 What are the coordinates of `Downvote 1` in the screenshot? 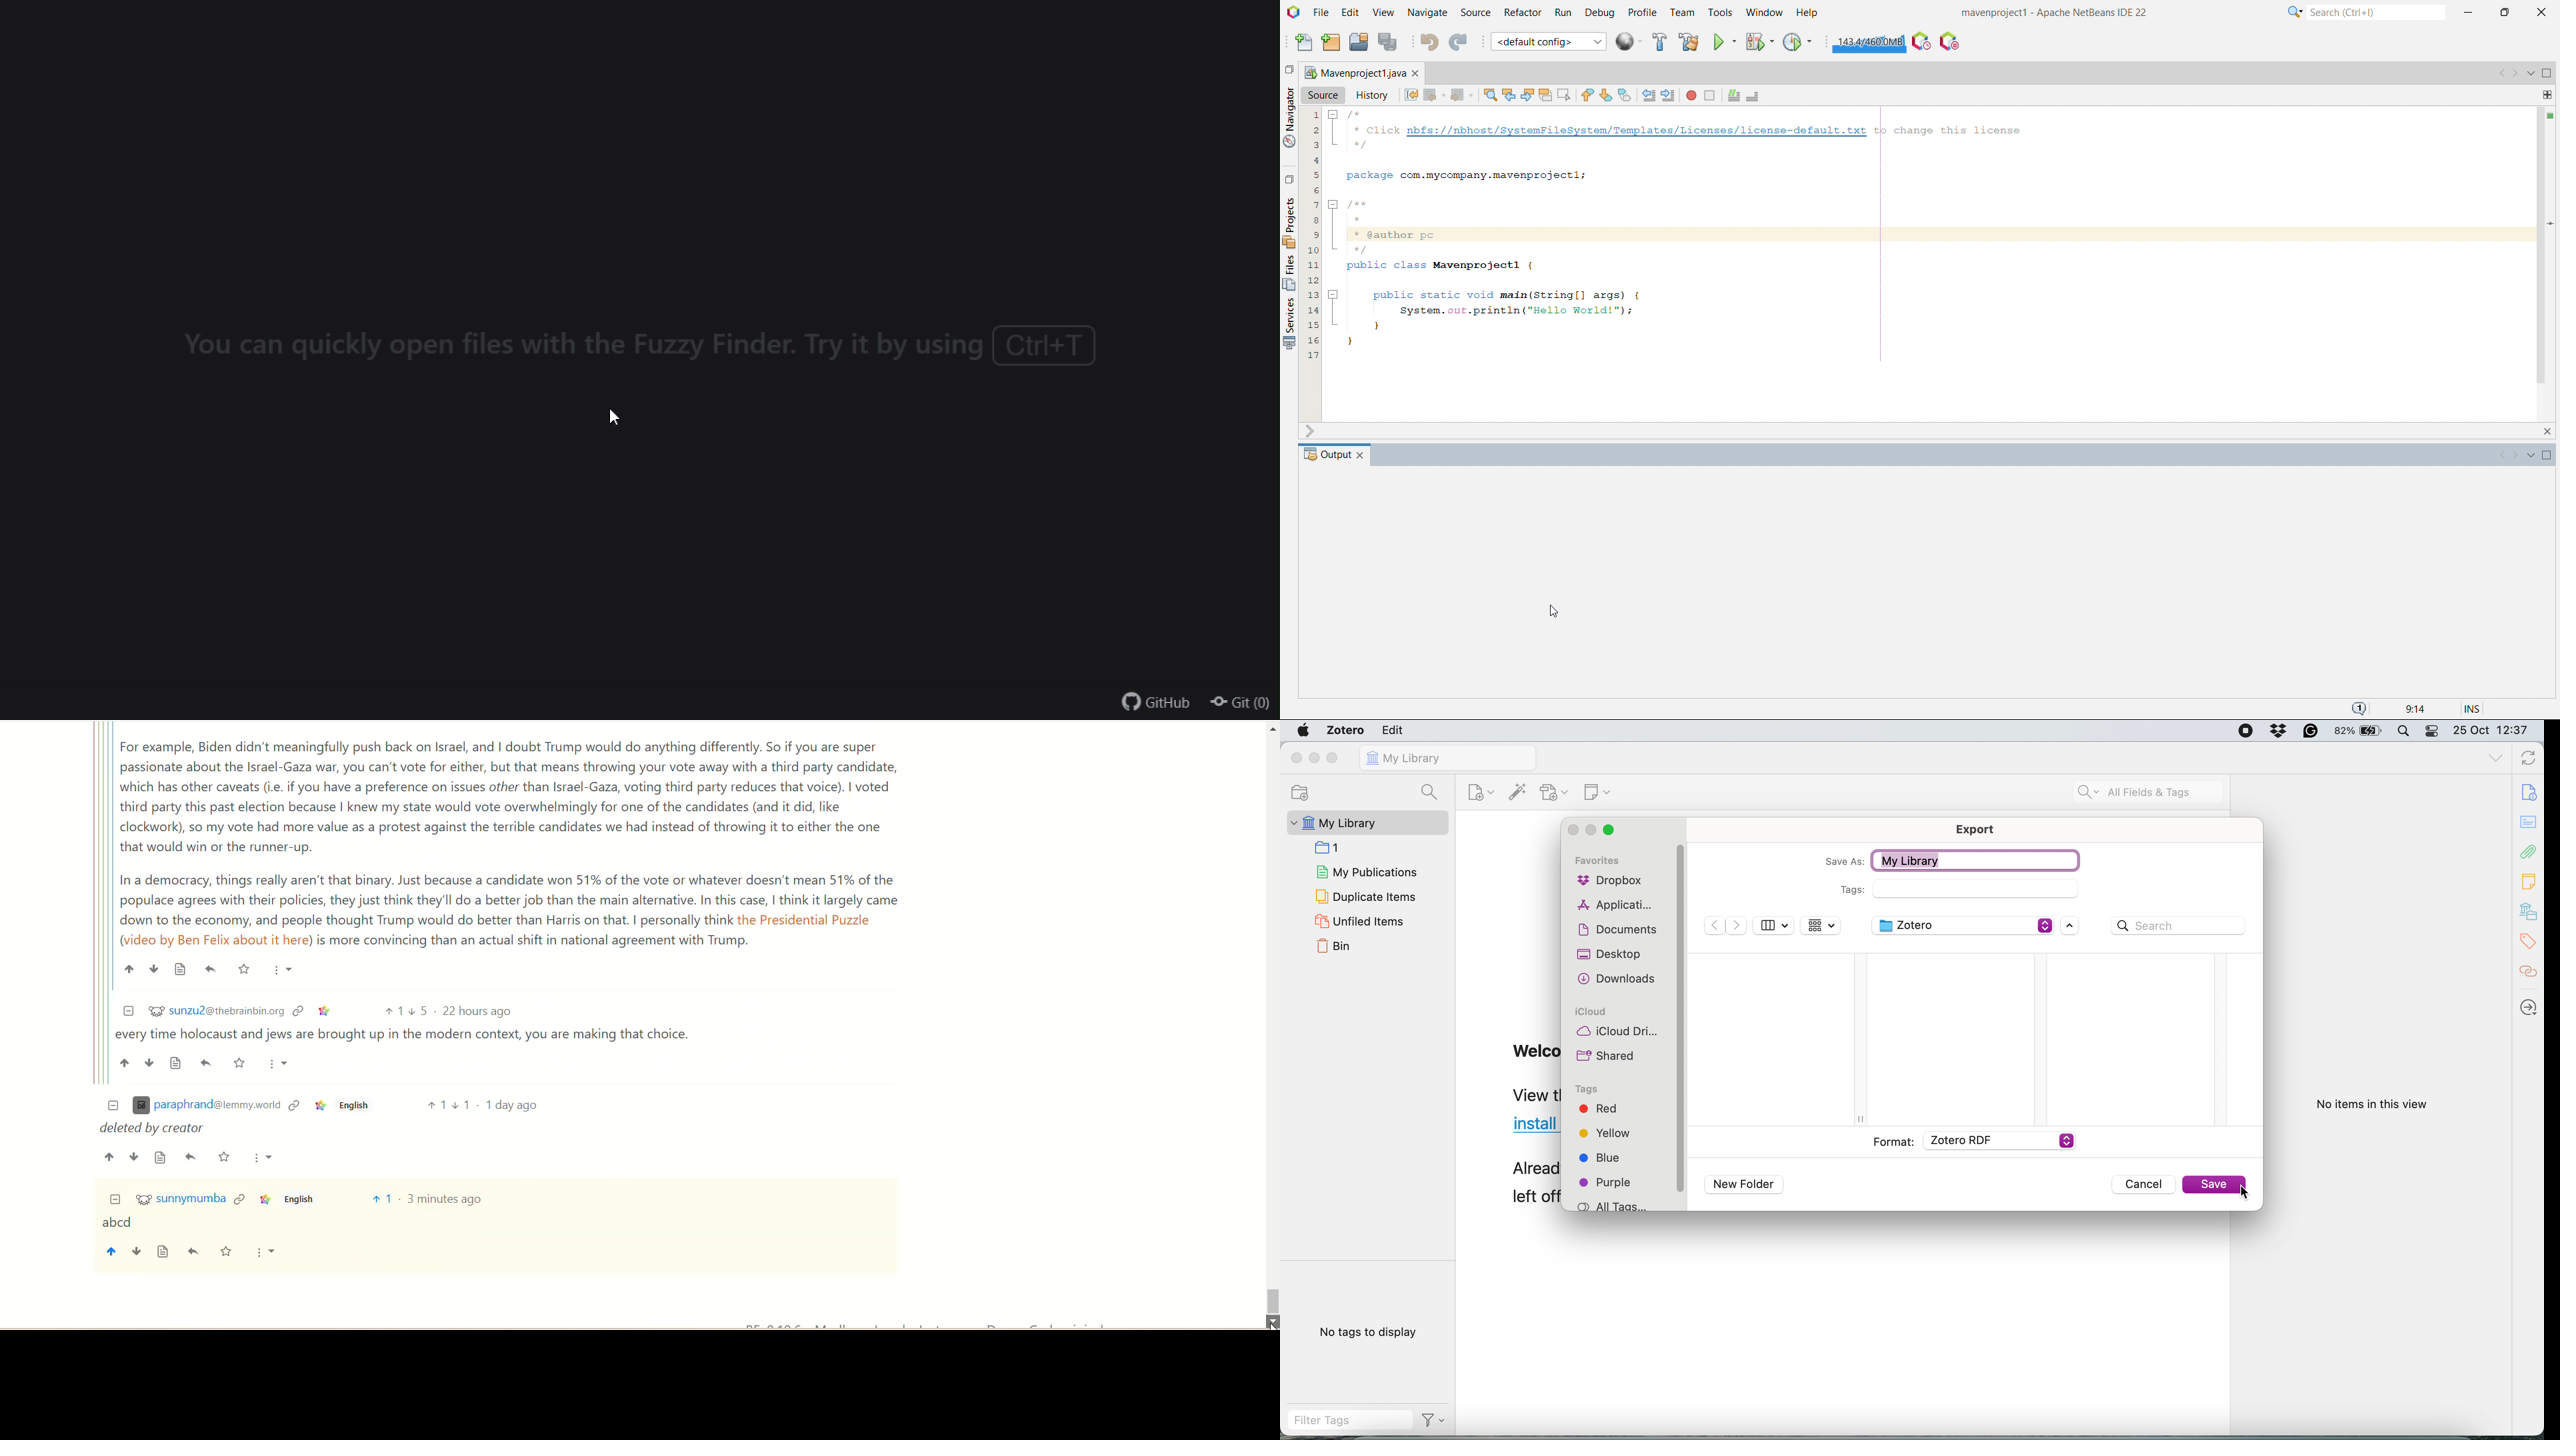 It's located at (463, 1105).